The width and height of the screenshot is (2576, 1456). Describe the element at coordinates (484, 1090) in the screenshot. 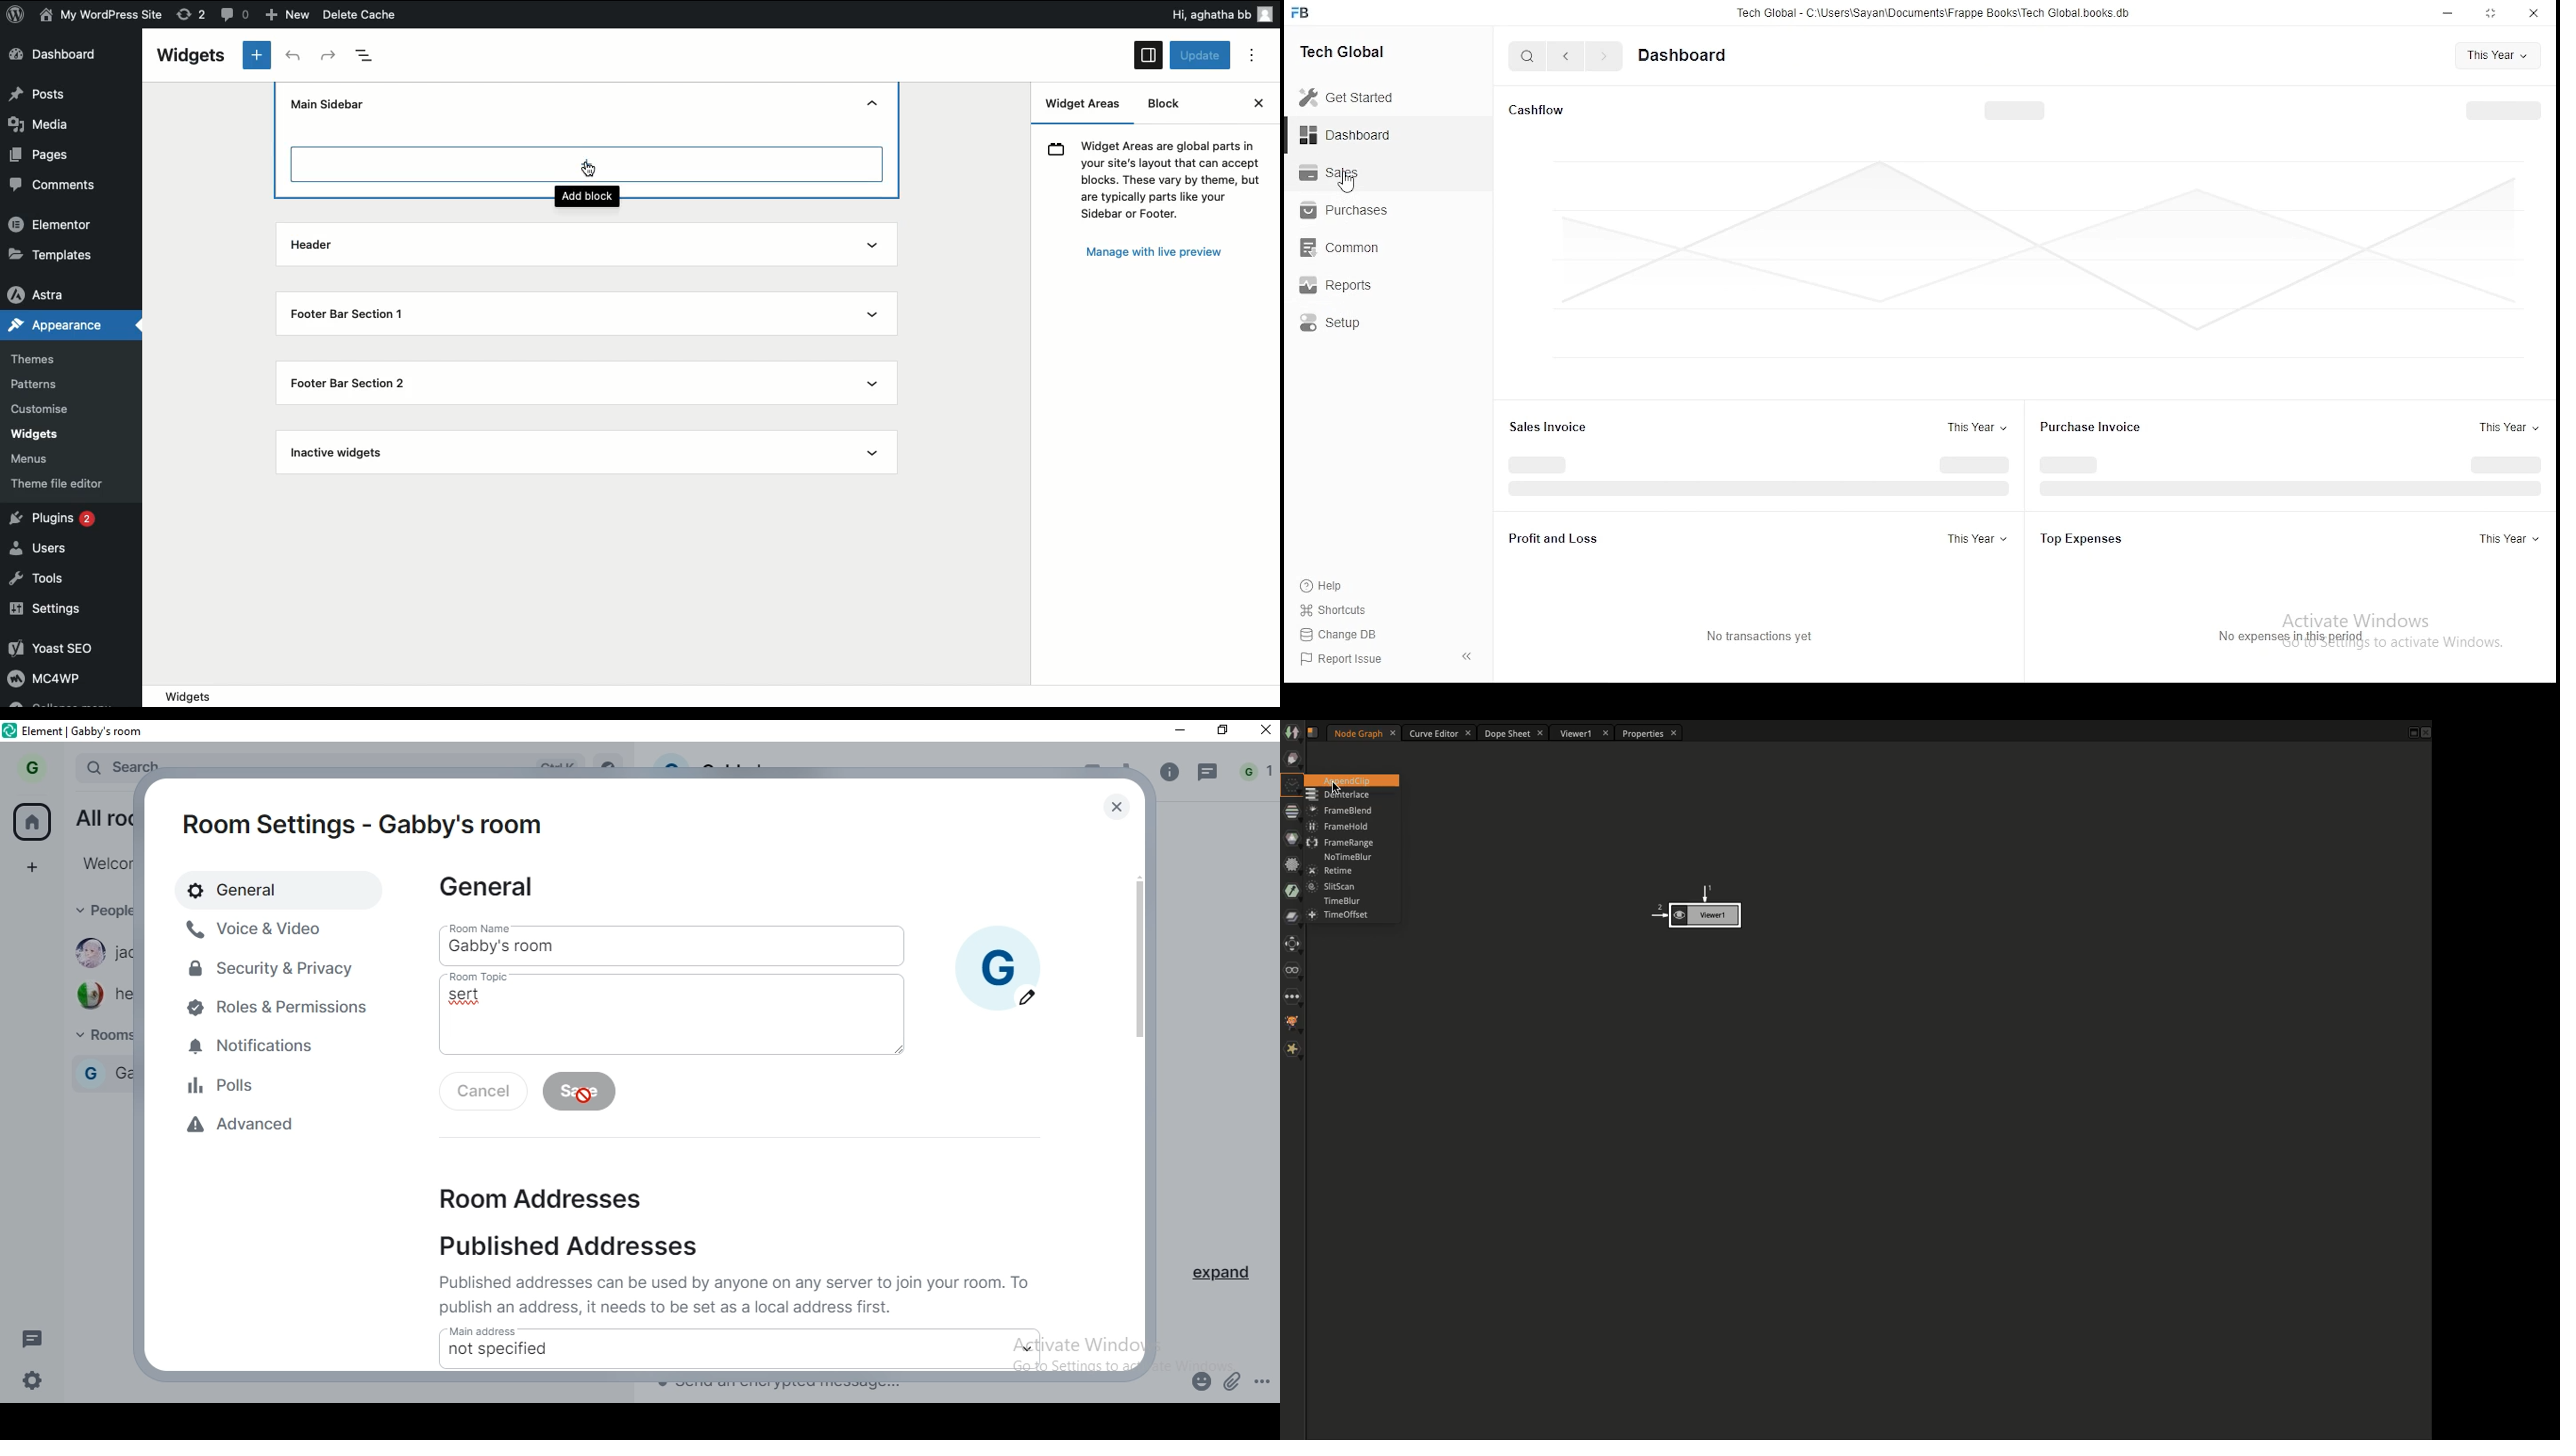

I see `cancel` at that location.